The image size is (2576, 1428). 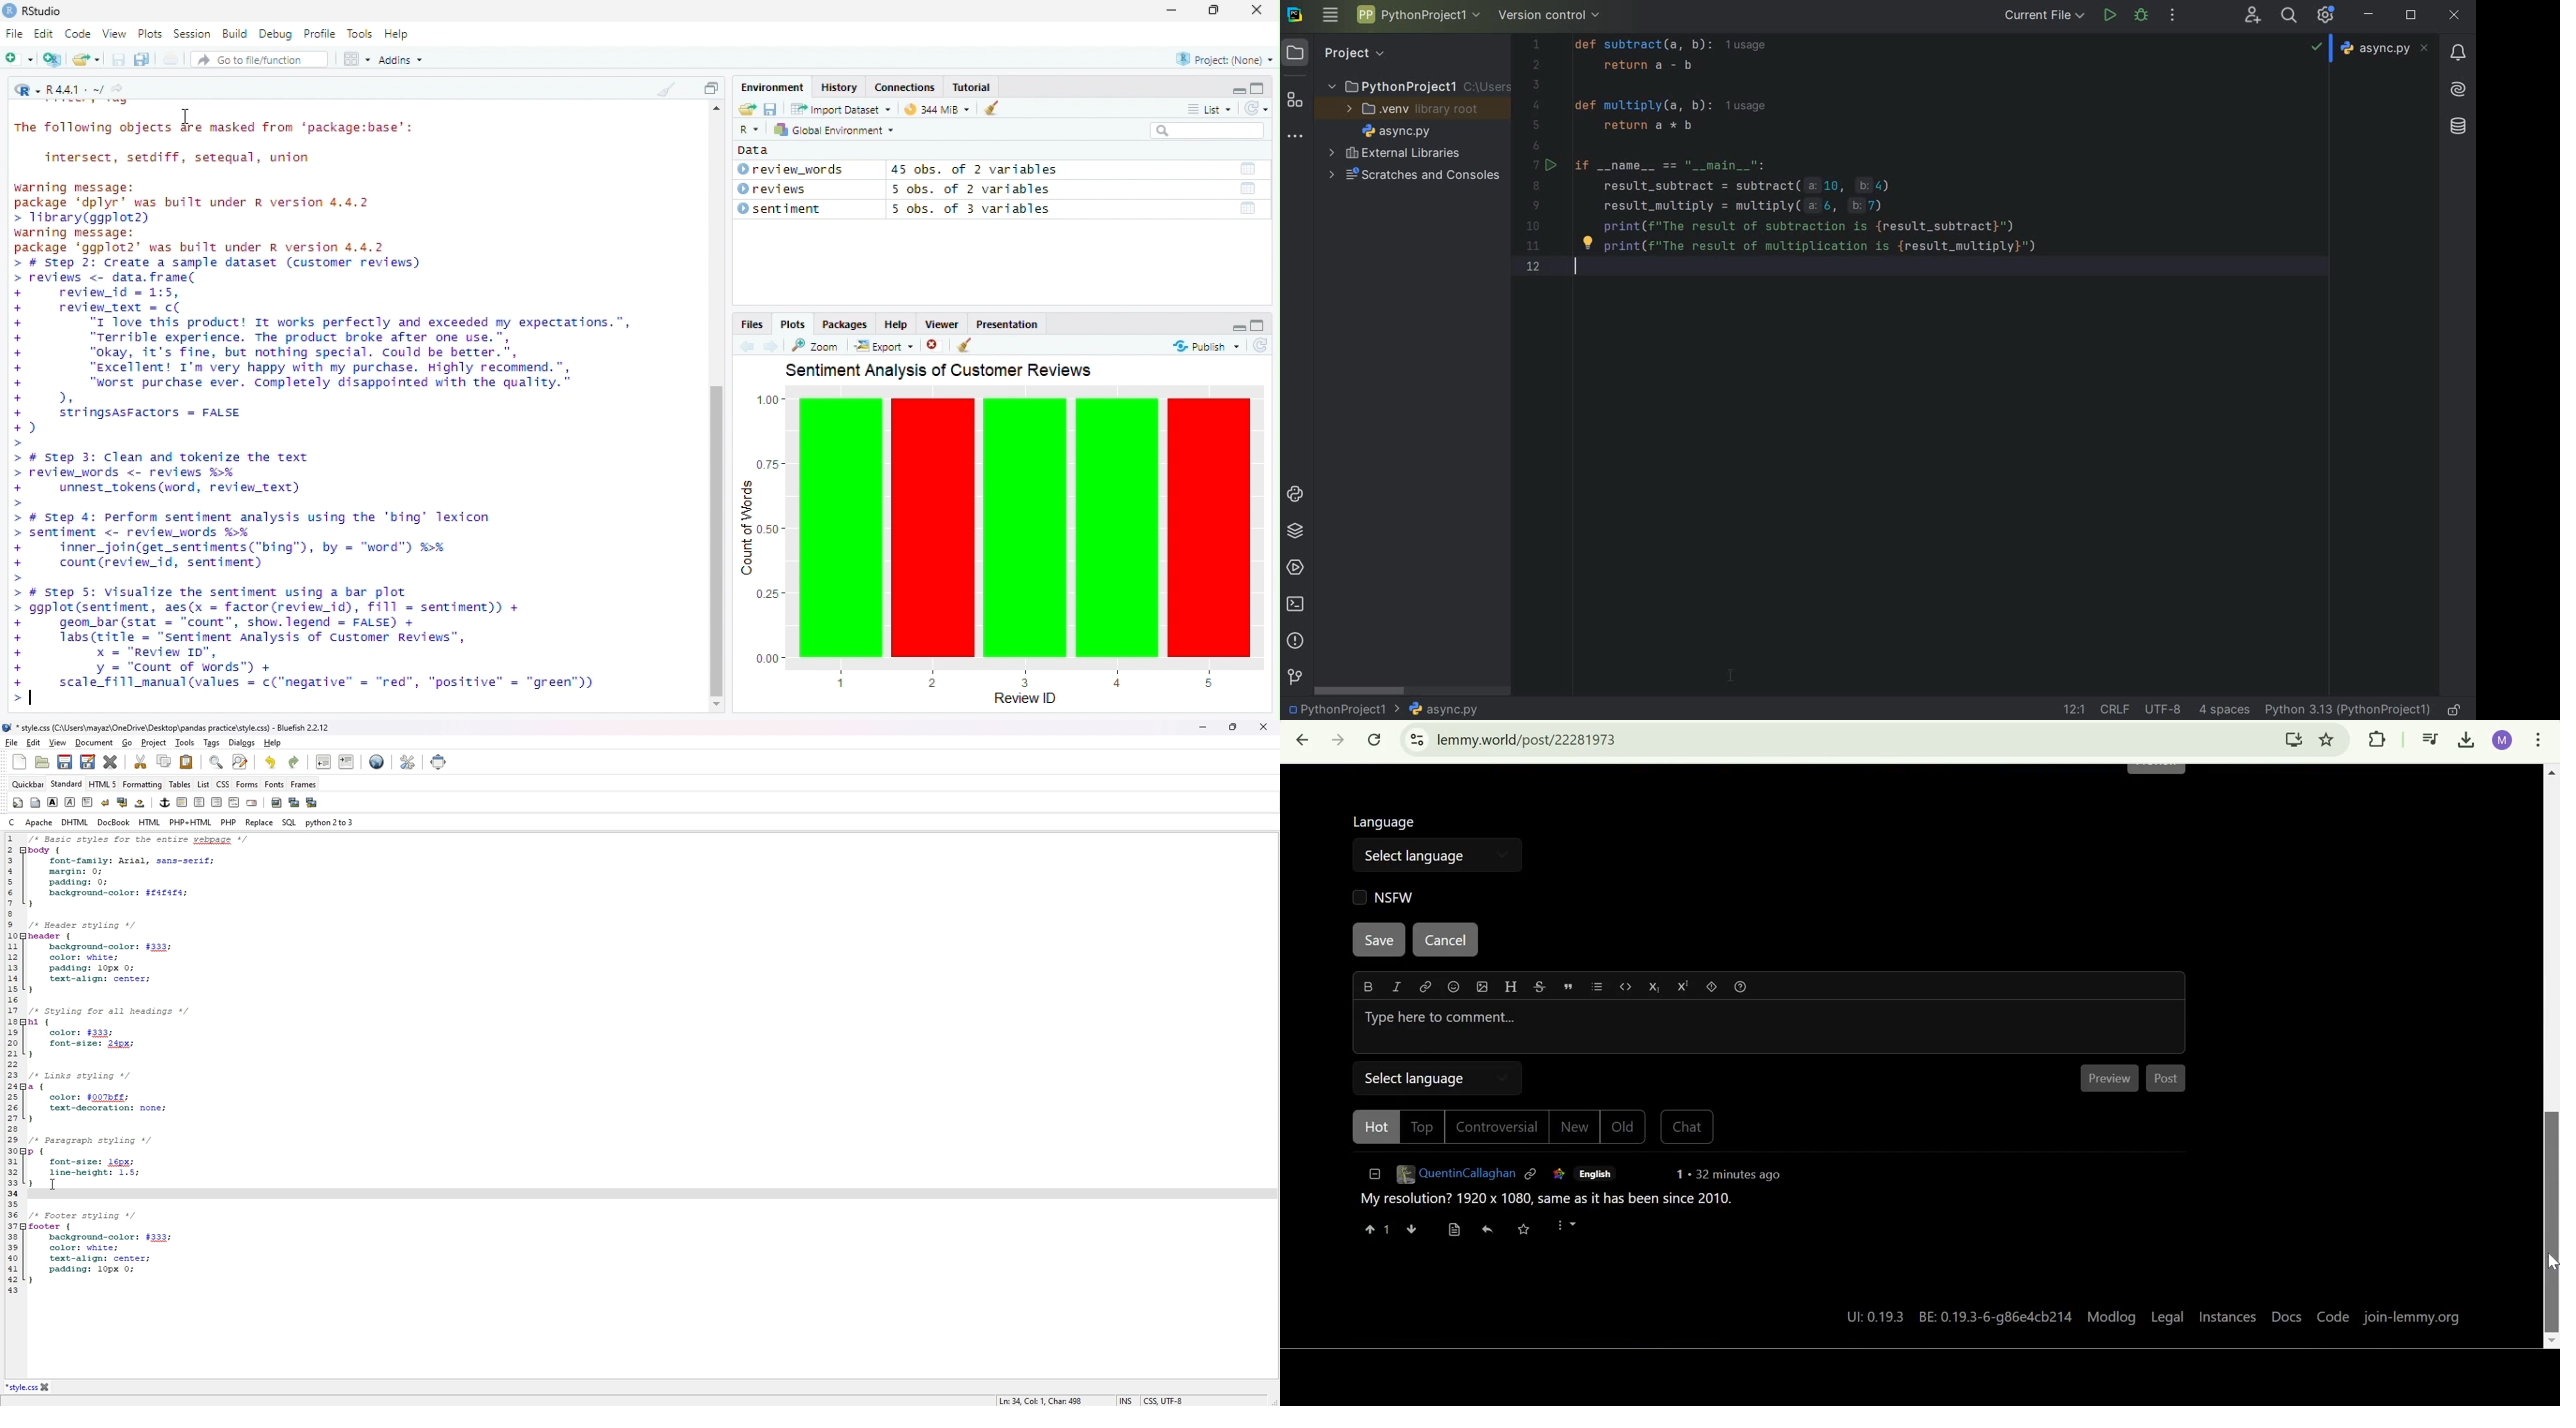 What do you see at coordinates (716, 410) in the screenshot?
I see `Scroll` at bounding box center [716, 410].